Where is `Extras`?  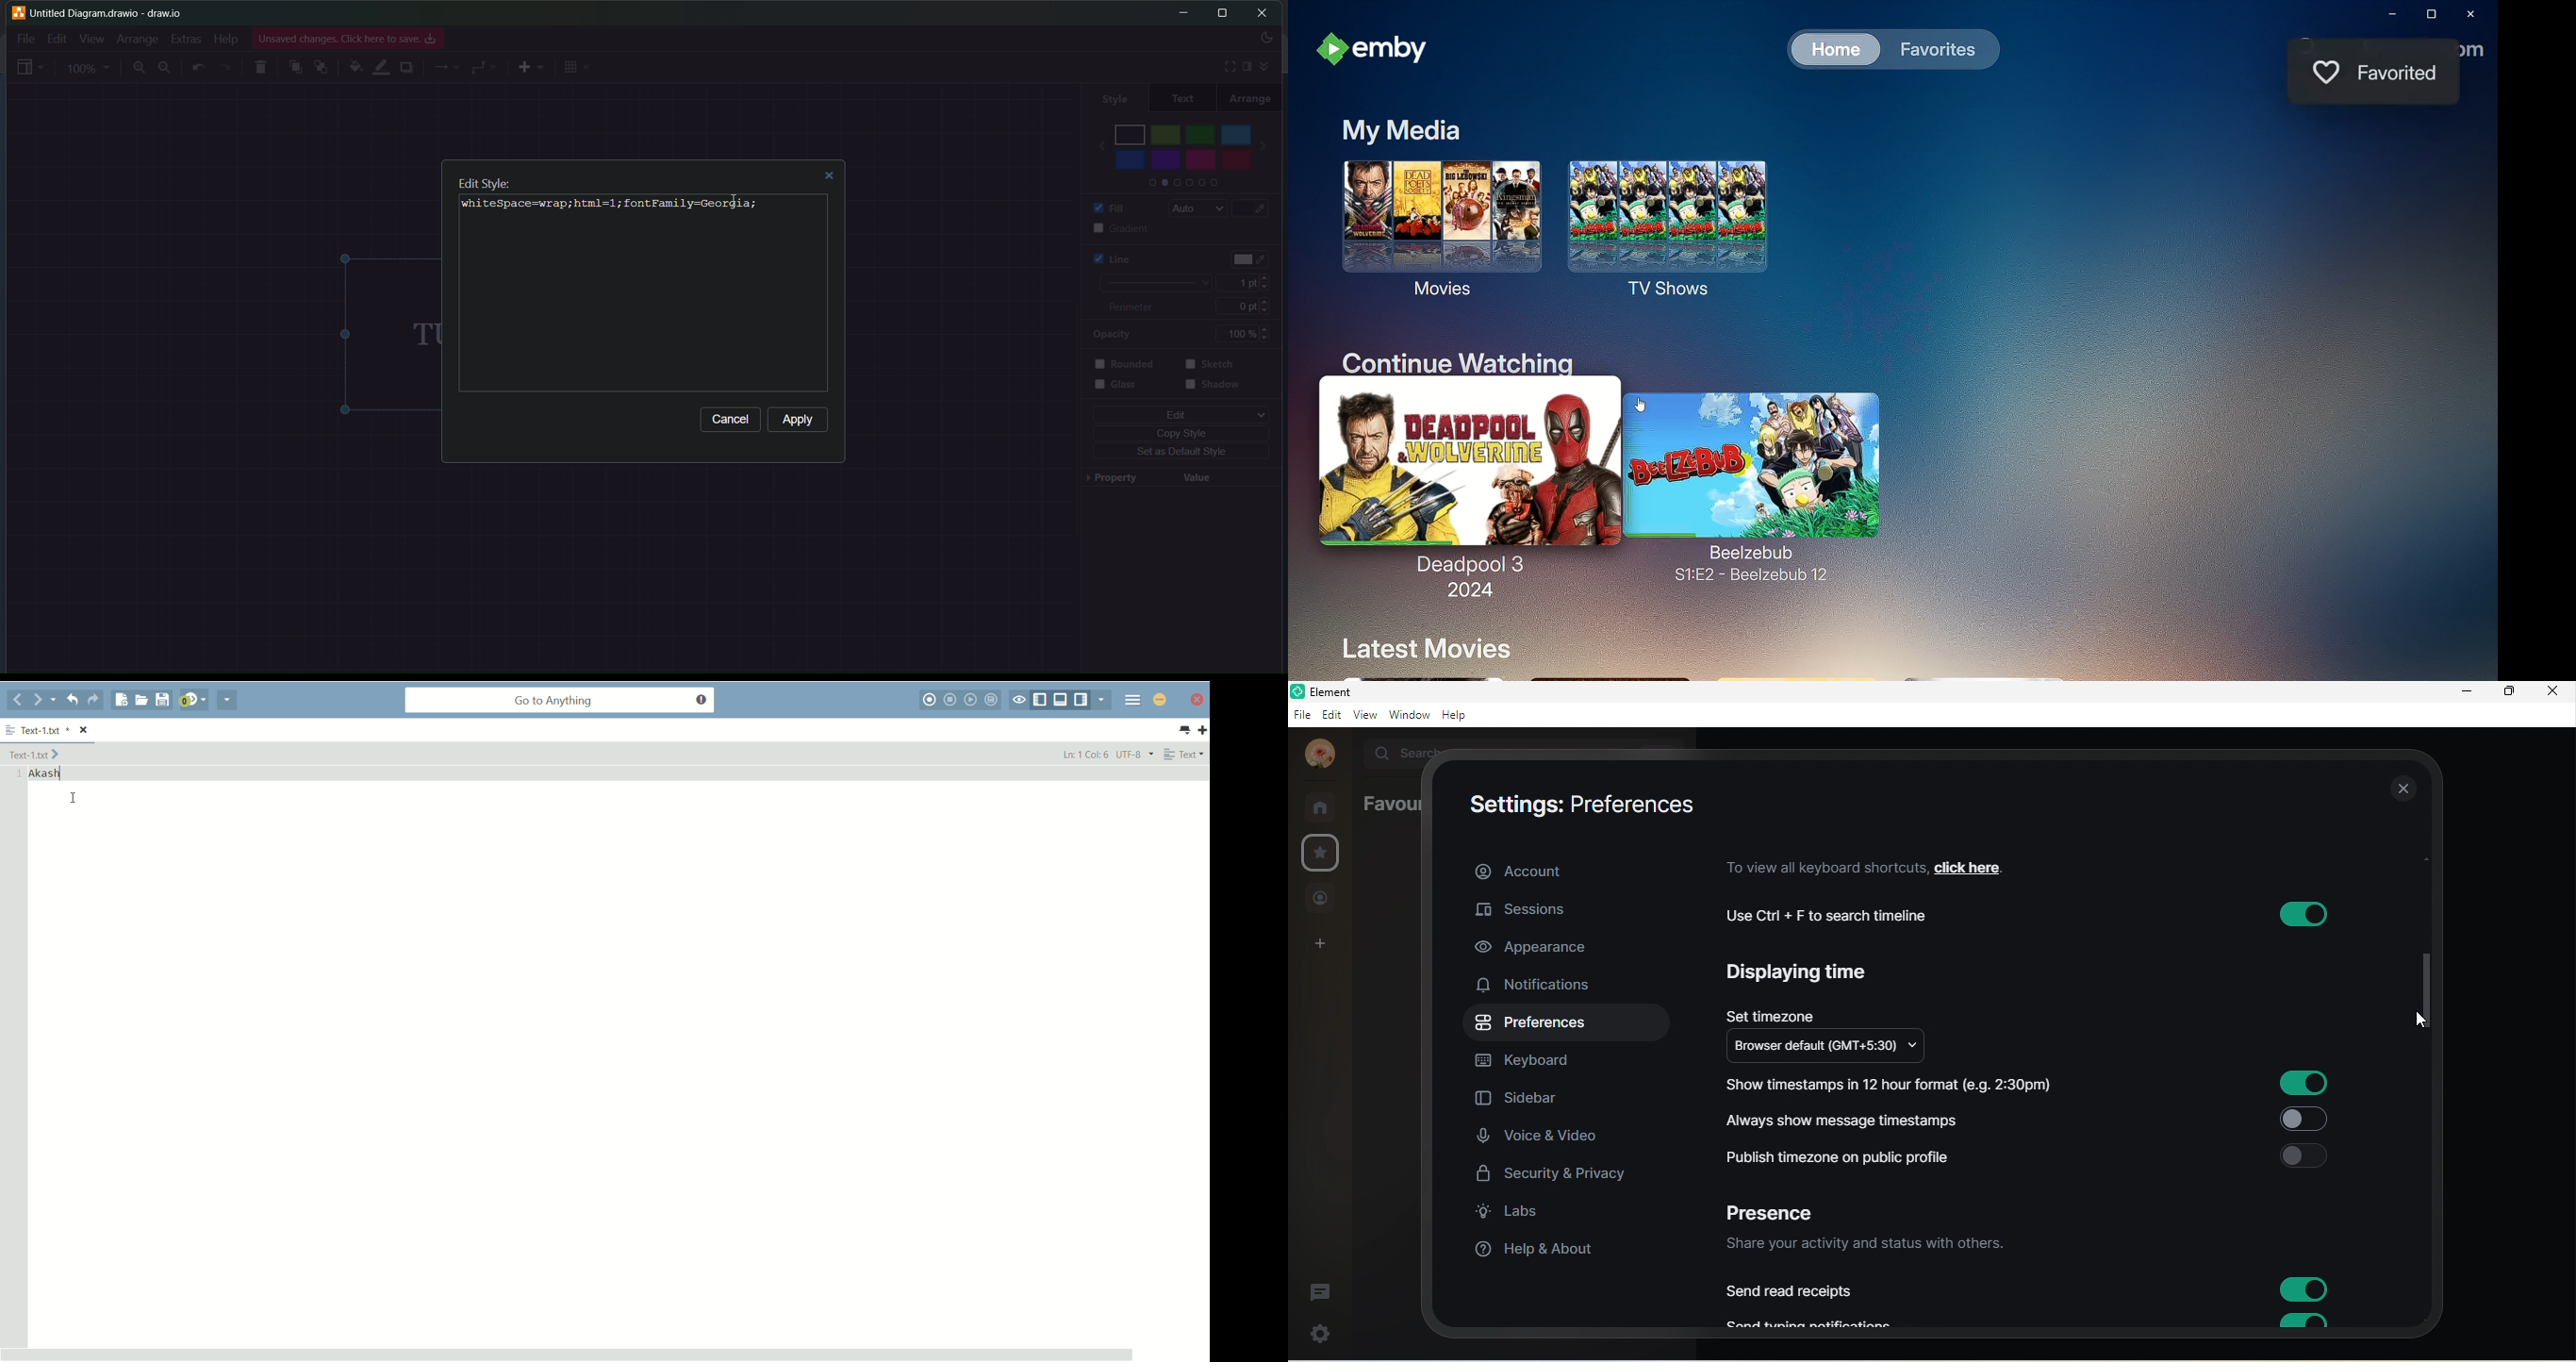
Extras is located at coordinates (188, 37).